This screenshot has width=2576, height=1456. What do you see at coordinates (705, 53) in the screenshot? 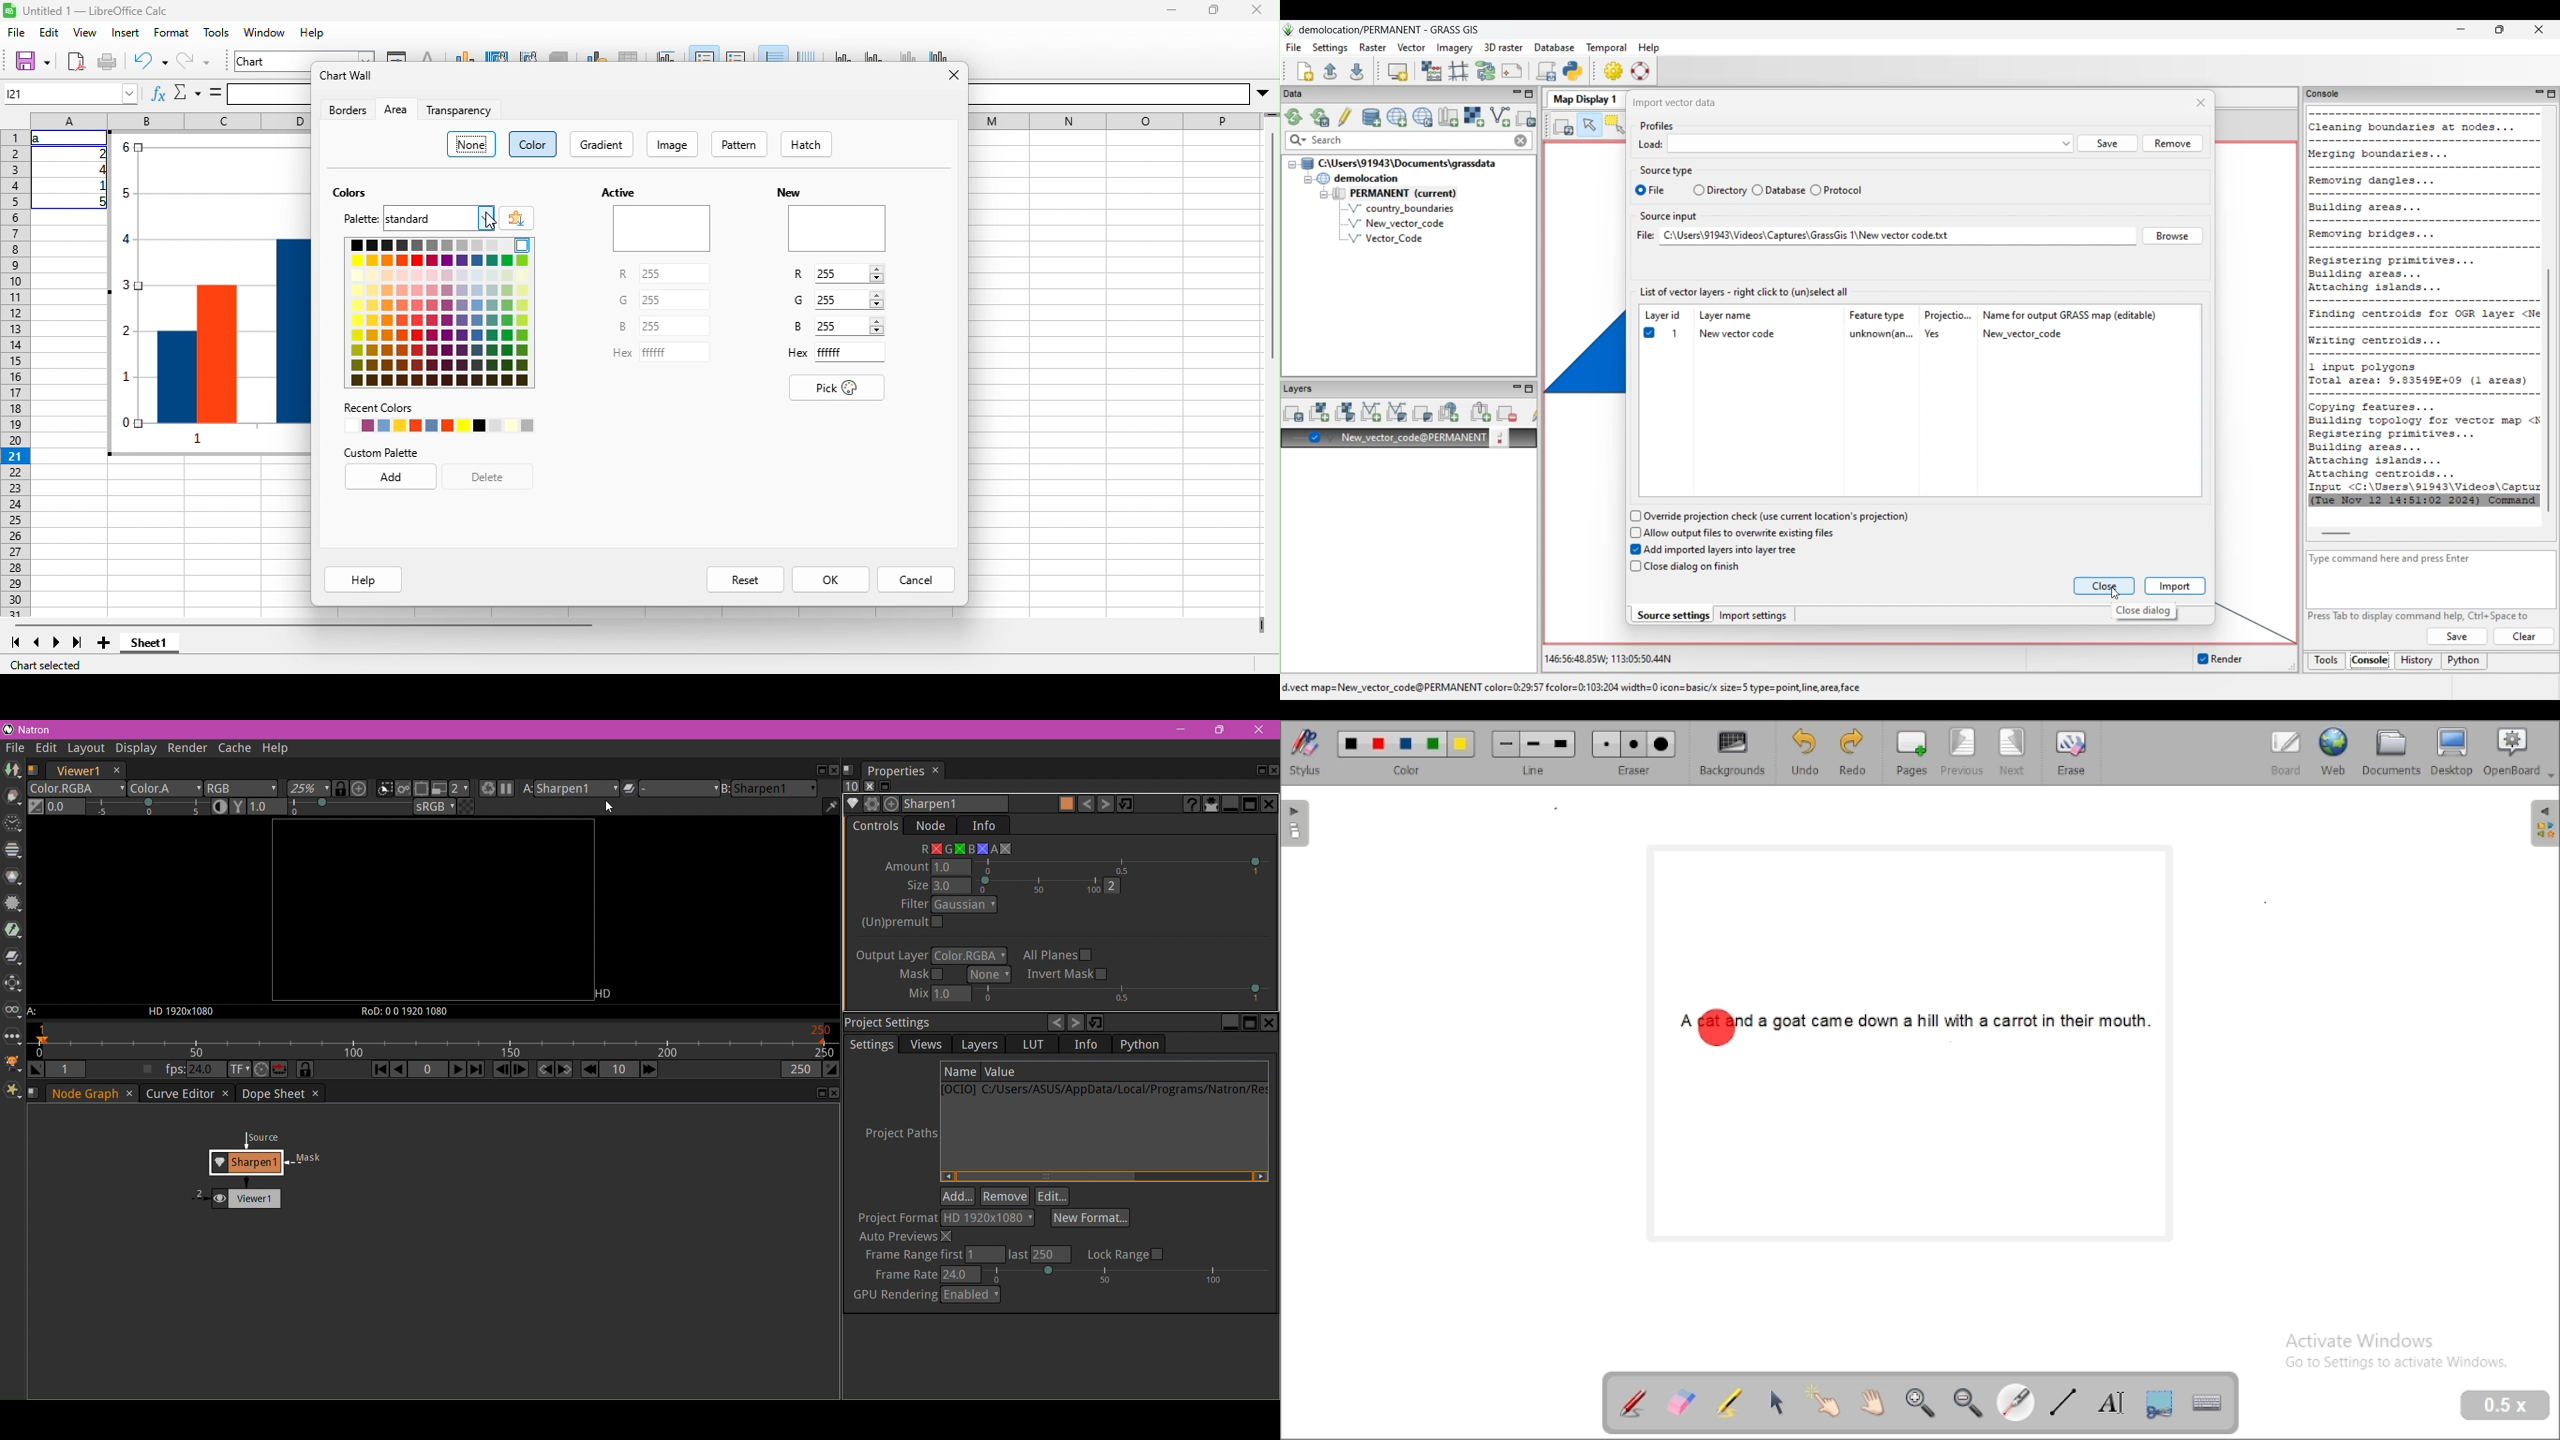
I see `legend on/off` at bounding box center [705, 53].